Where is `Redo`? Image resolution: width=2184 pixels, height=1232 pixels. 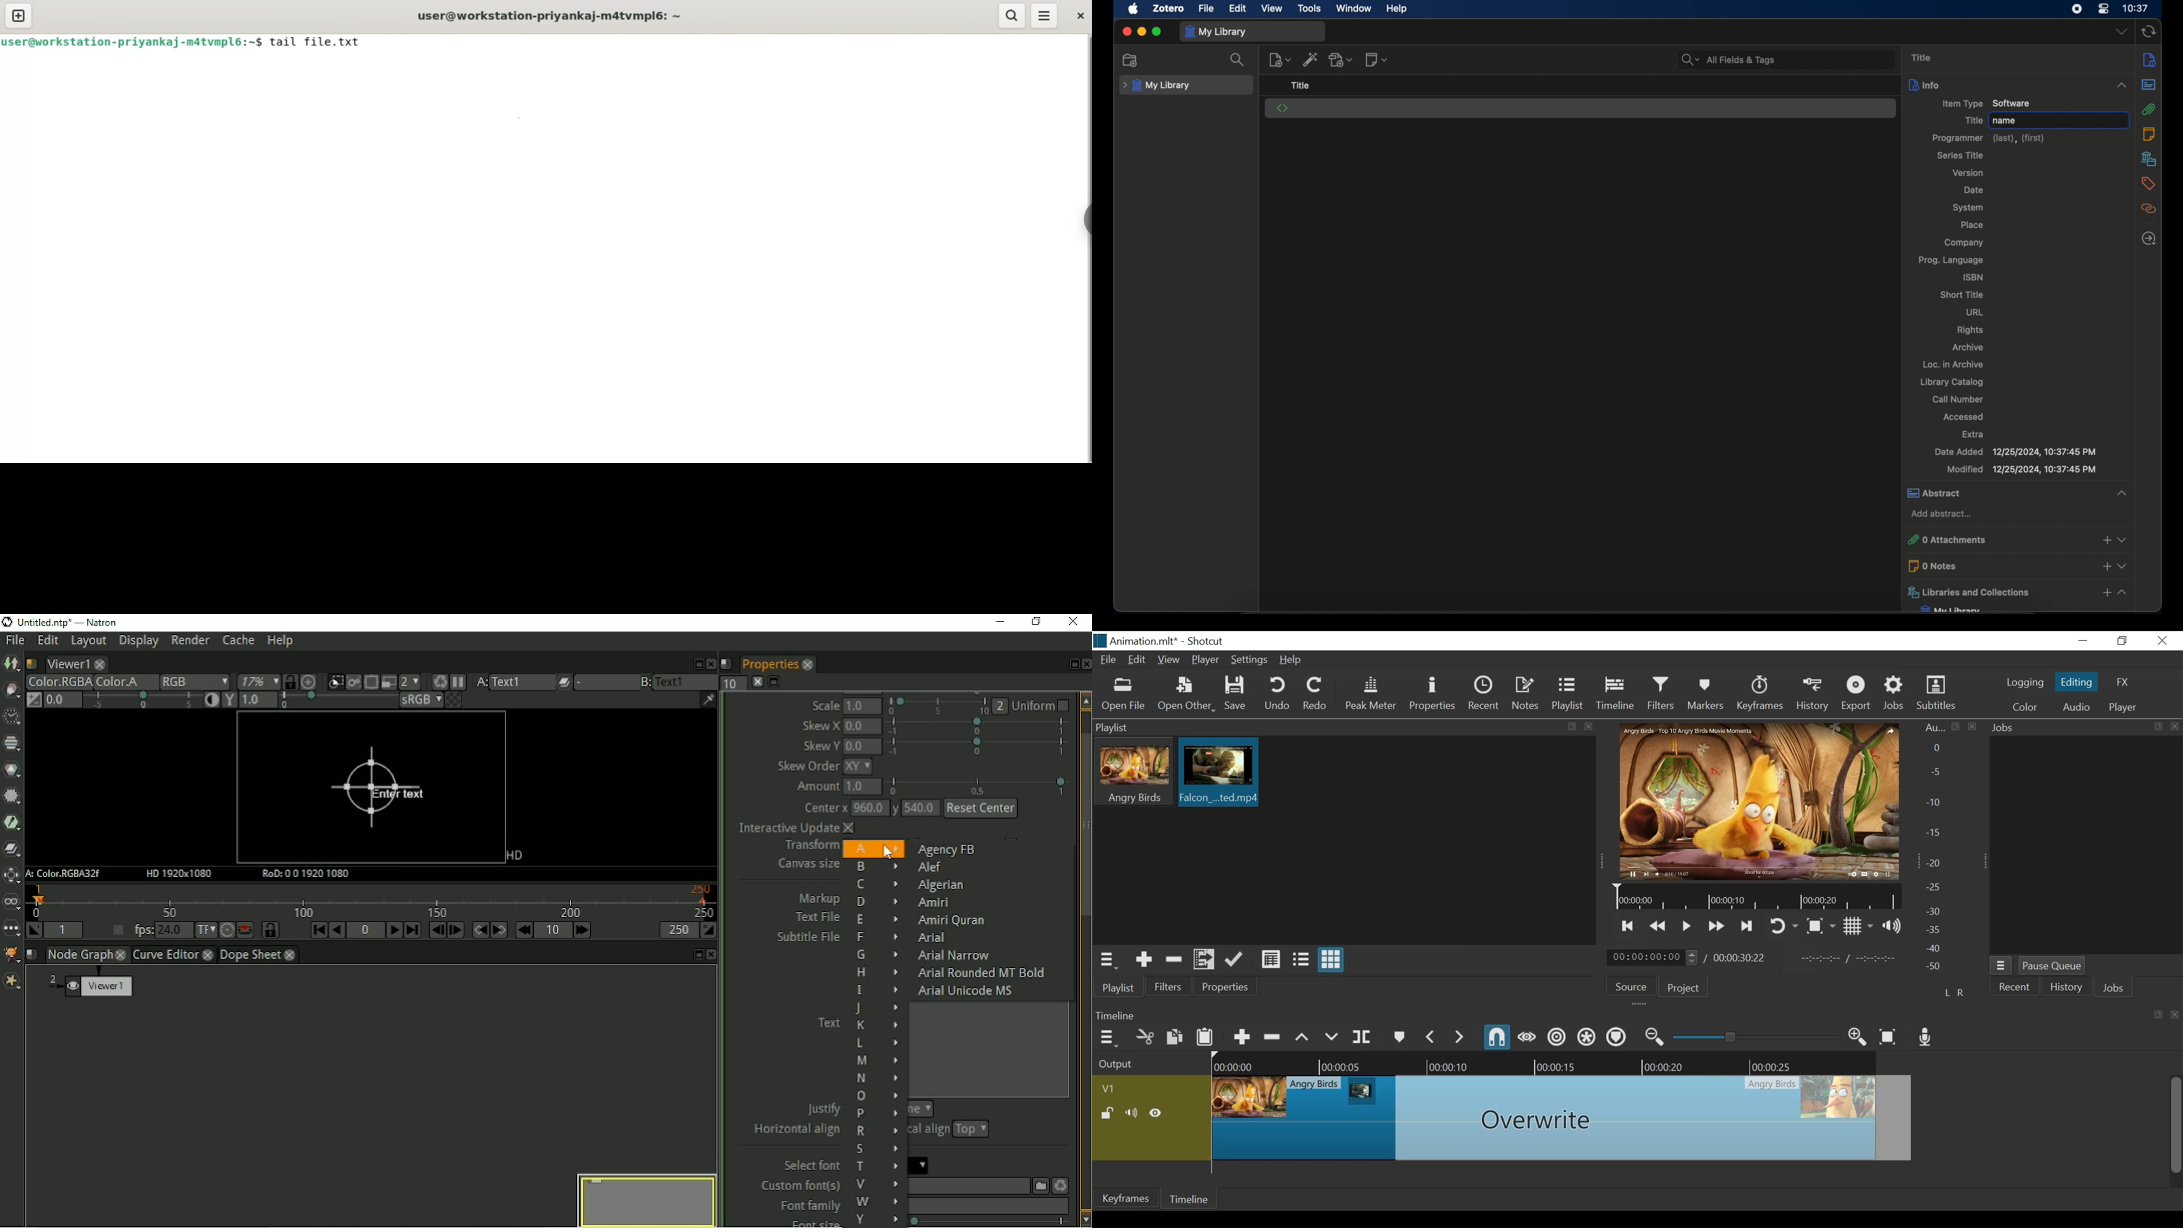 Redo is located at coordinates (1317, 695).